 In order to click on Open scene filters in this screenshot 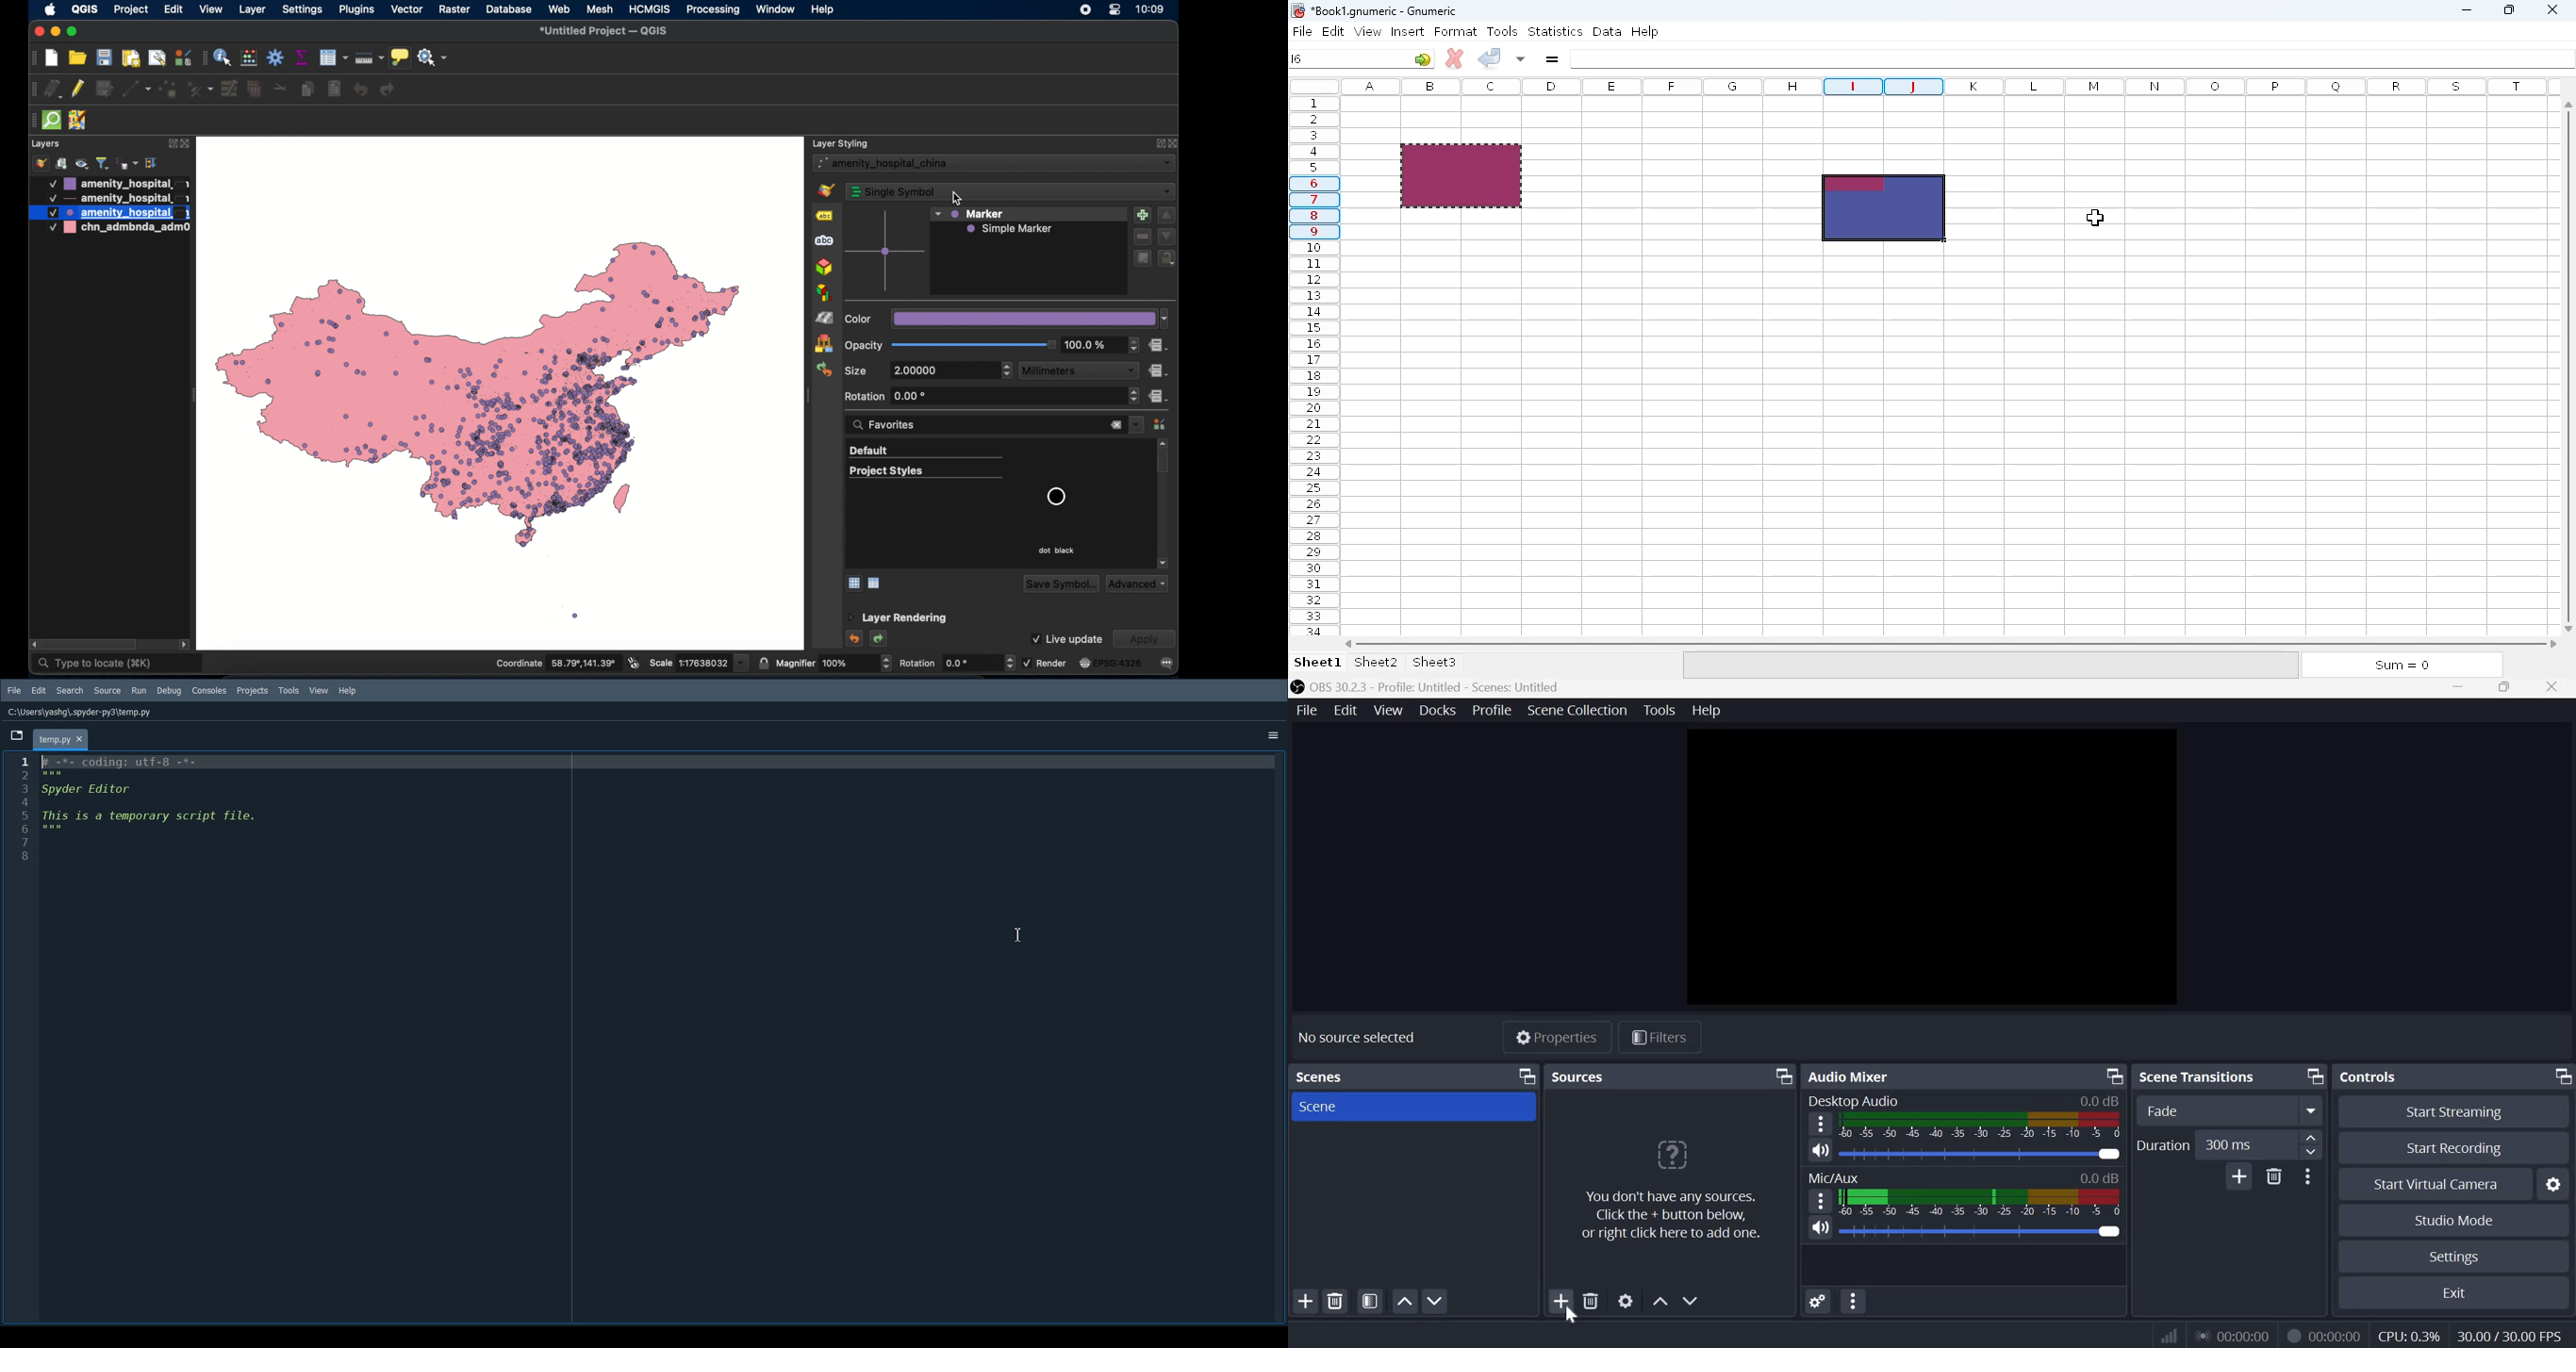, I will do `click(1370, 1302)`.